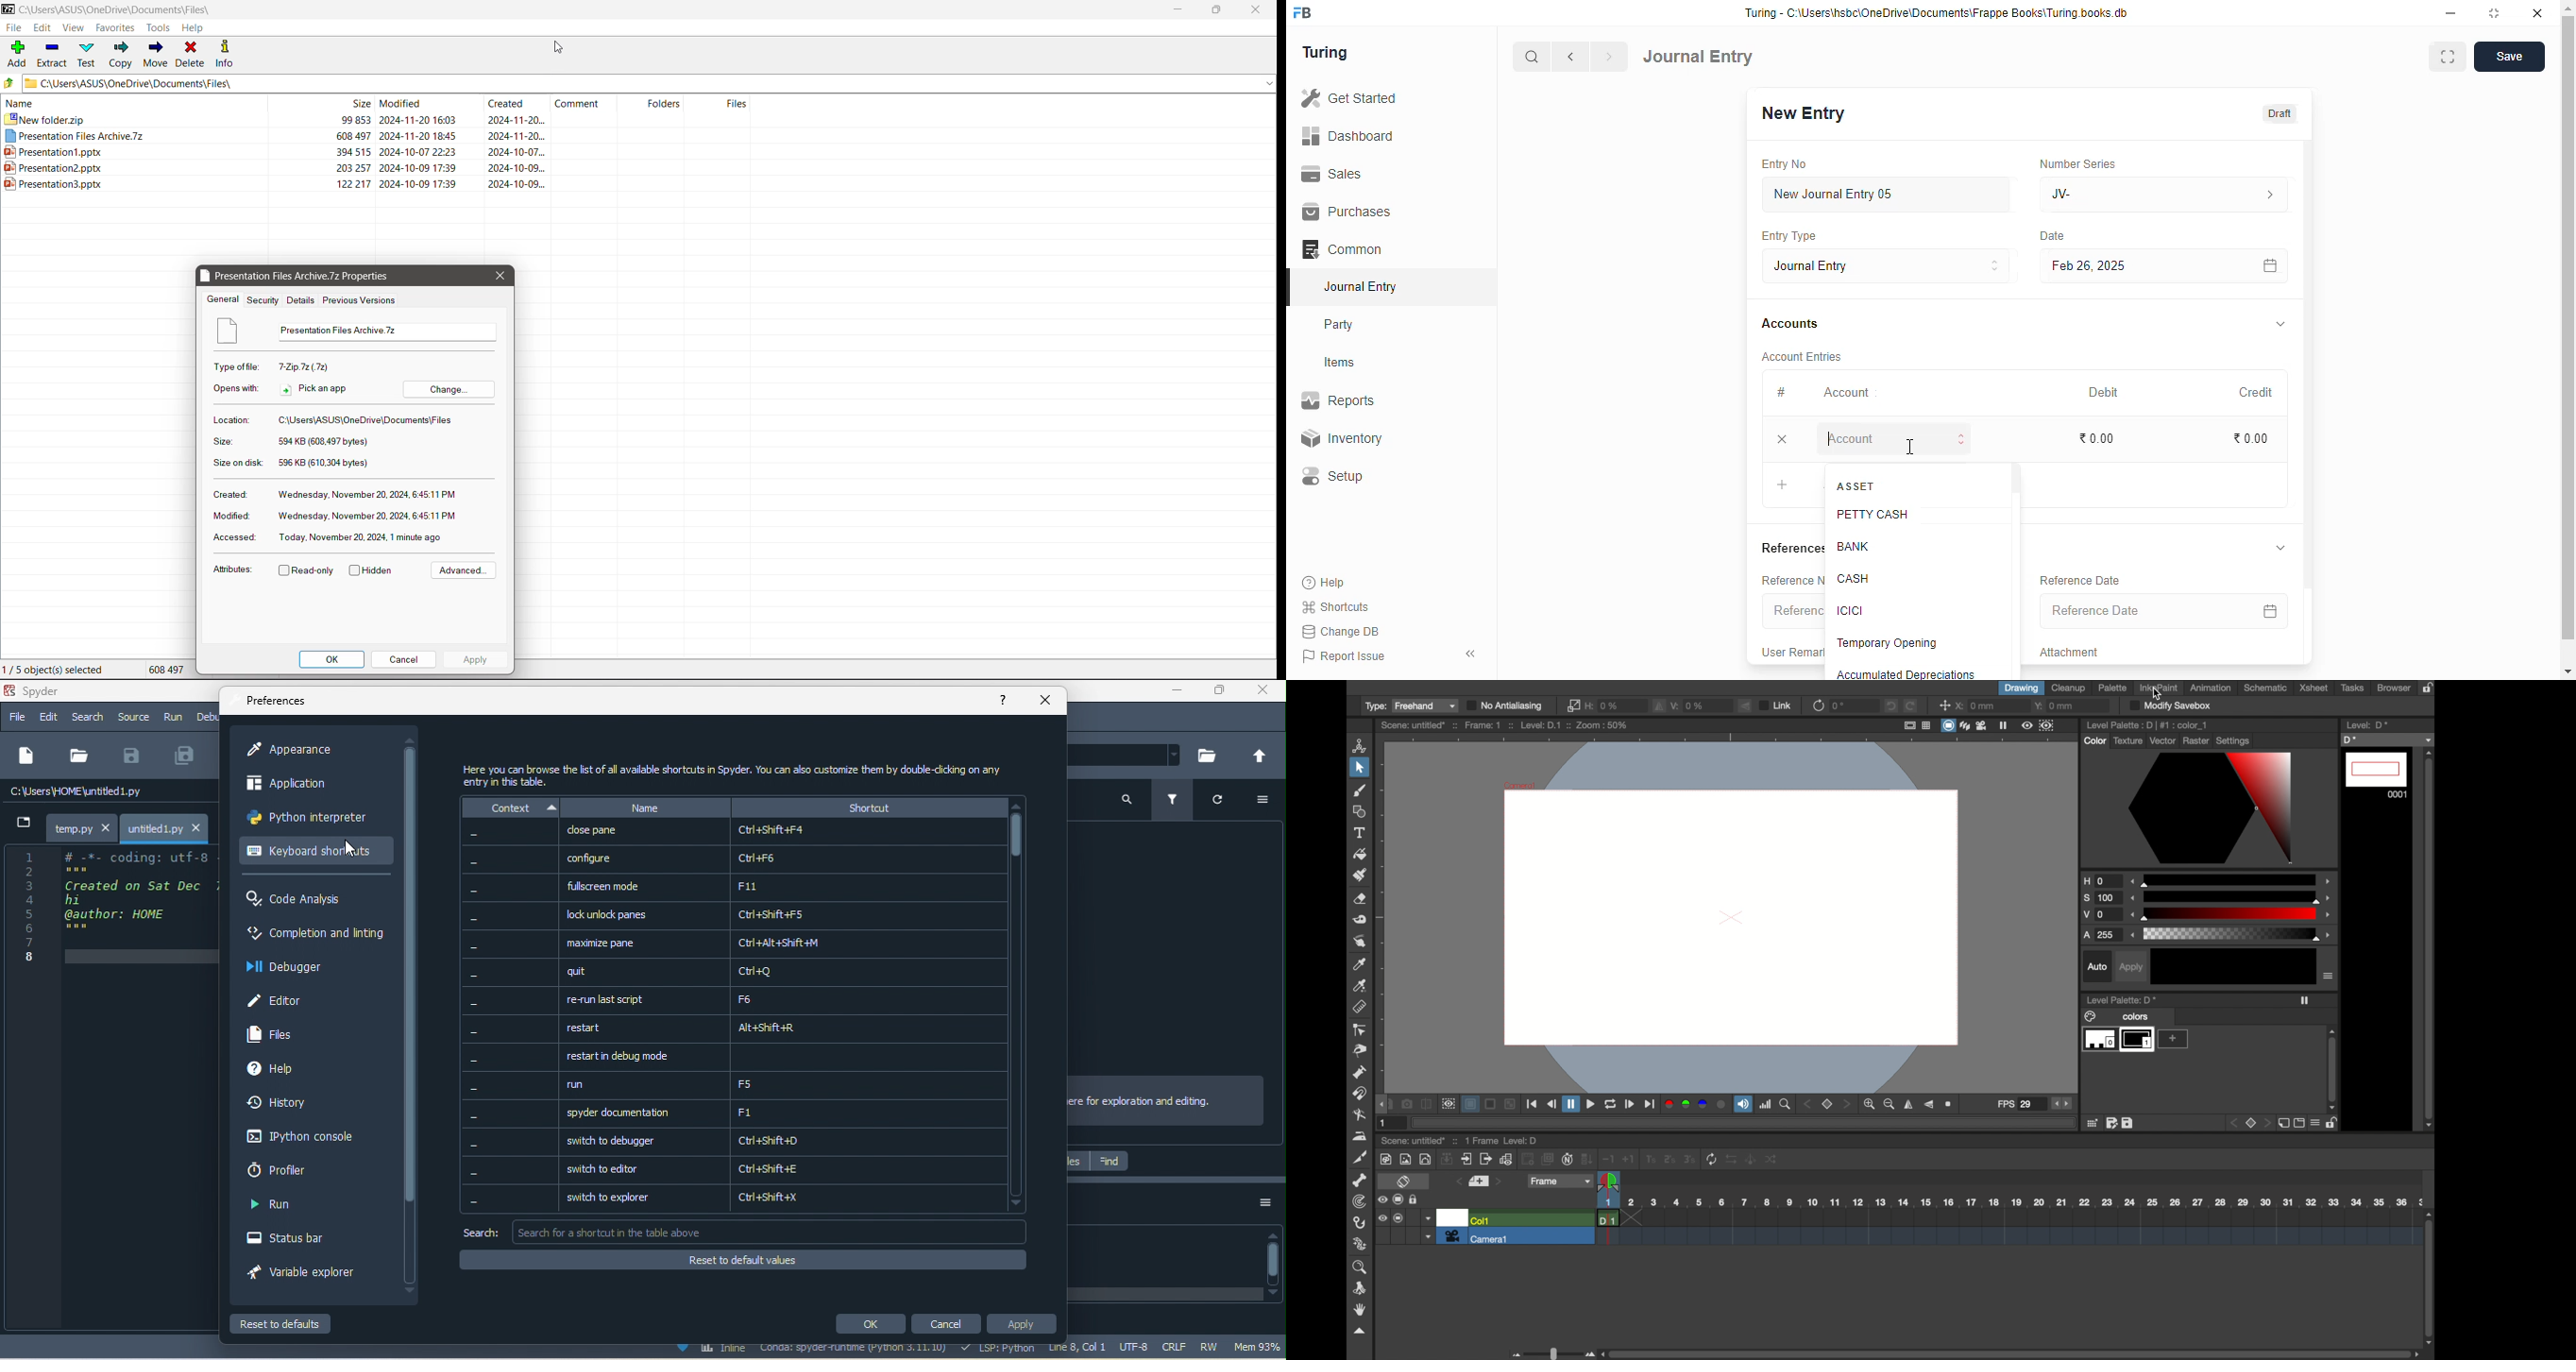 Image resolution: width=2576 pixels, height=1372 pixels. Describe the element at coordinates (2122, 265) in the screenshot. I see `Feb 26, 2025` at that location.